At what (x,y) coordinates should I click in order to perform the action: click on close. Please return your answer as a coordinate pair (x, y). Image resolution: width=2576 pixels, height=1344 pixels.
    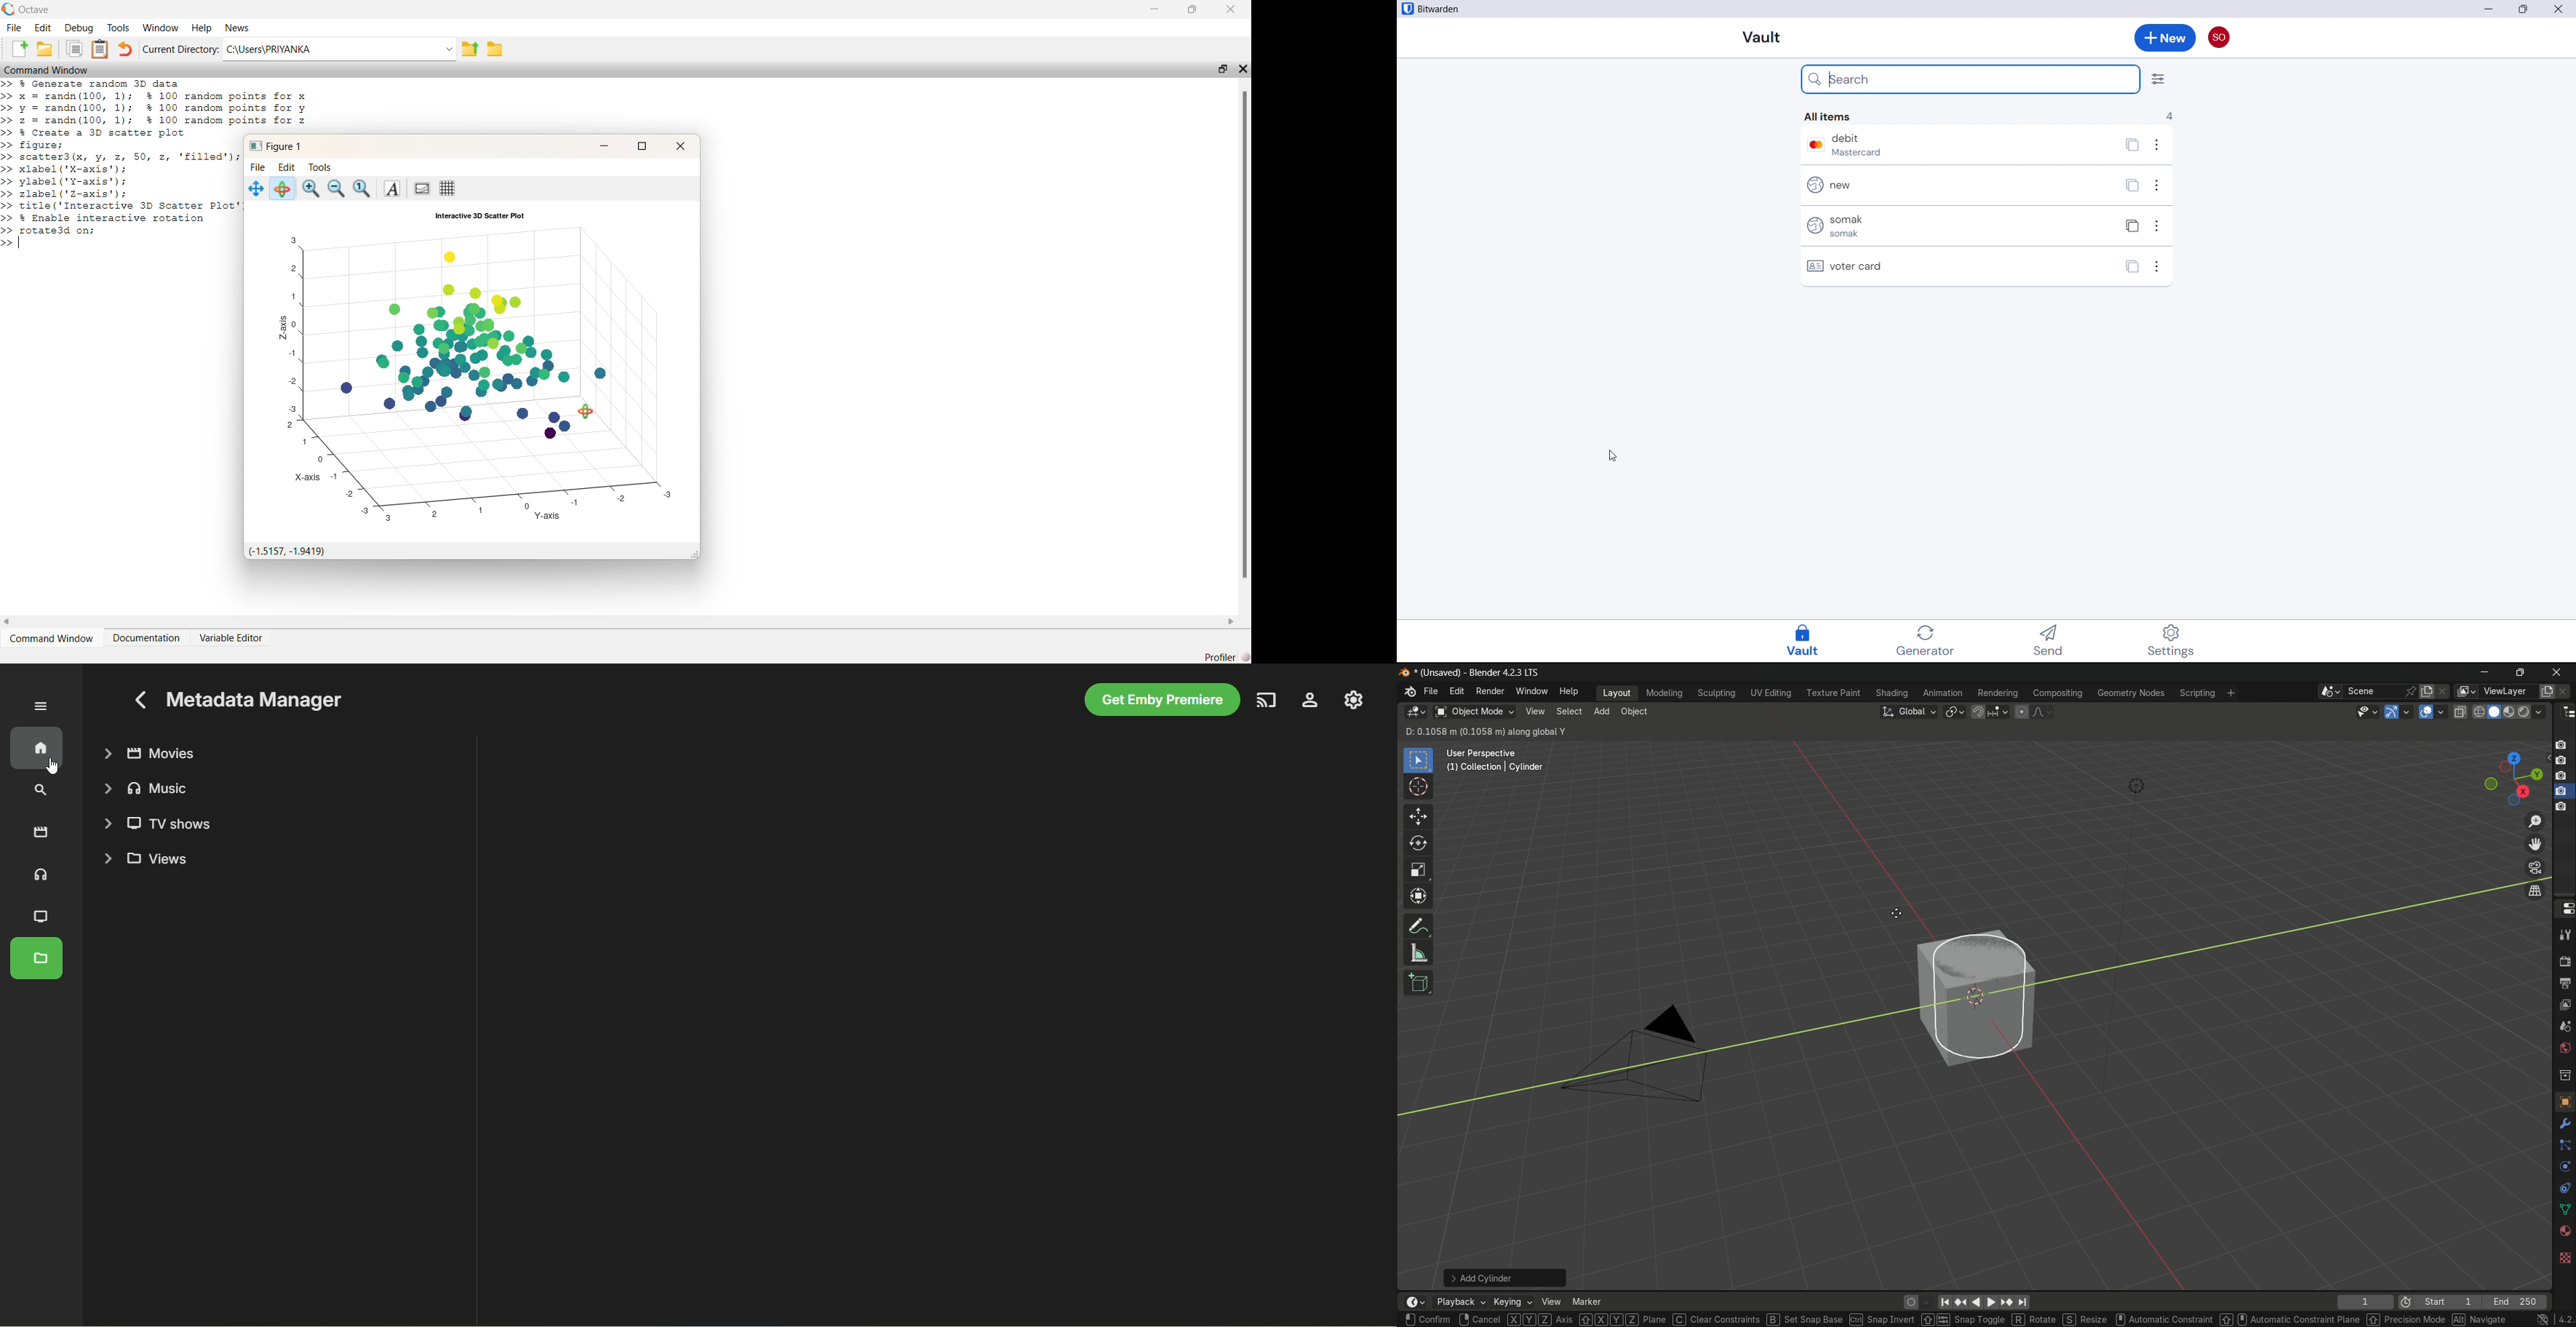
    Looking at the image, I should click on (2523, 9).